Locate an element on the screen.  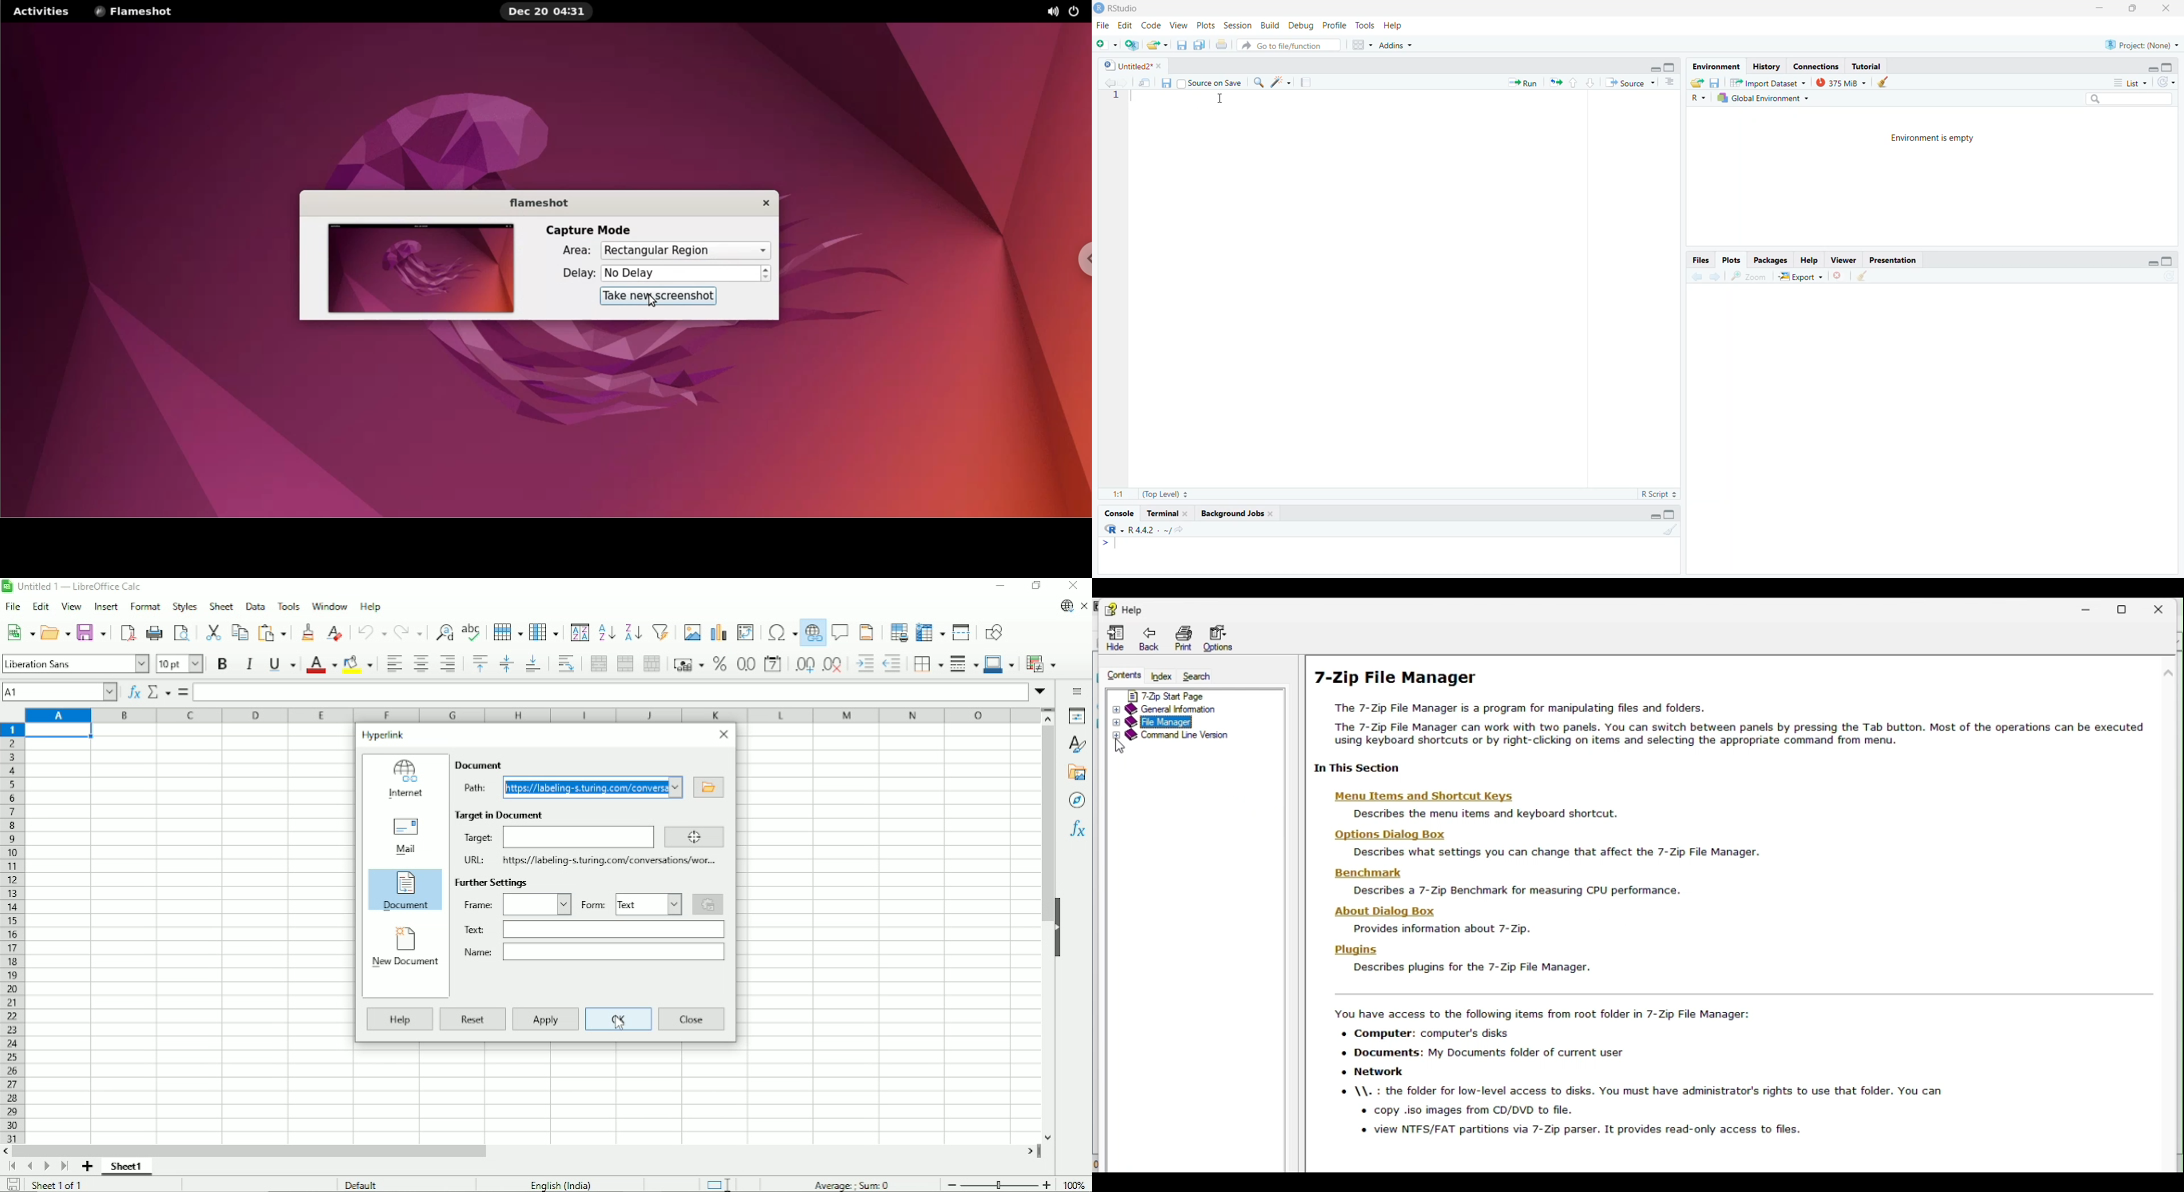
1h Global Environment + is located at coordinates (1762, 100).